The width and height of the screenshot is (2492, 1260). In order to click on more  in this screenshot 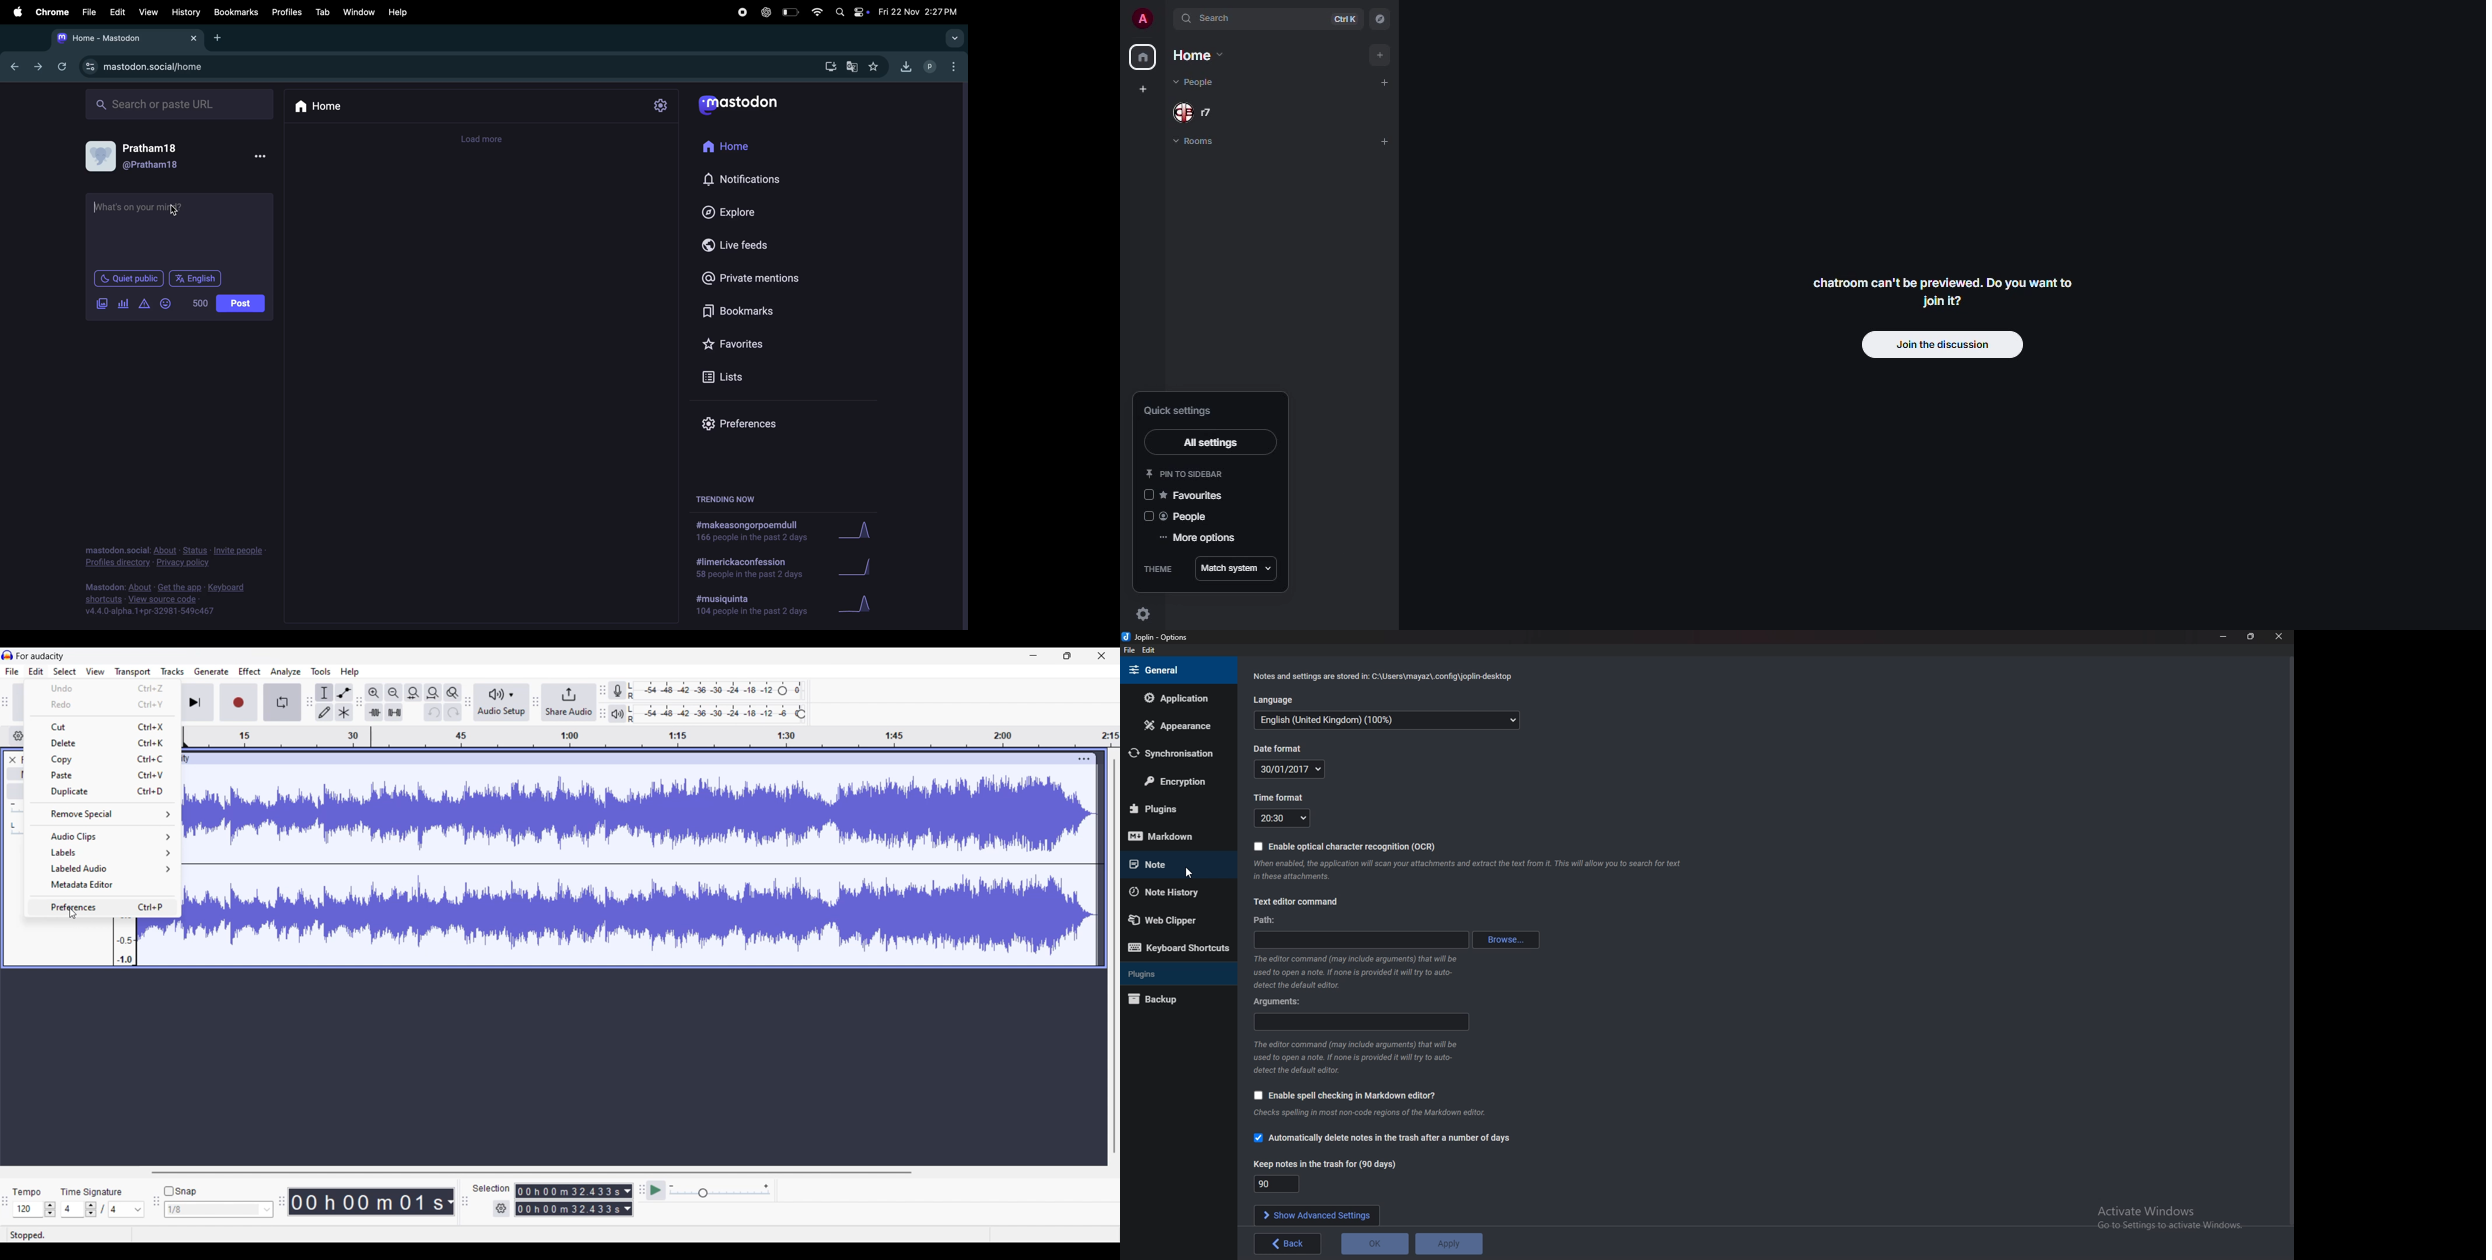, I will do `click(263, 158)`.